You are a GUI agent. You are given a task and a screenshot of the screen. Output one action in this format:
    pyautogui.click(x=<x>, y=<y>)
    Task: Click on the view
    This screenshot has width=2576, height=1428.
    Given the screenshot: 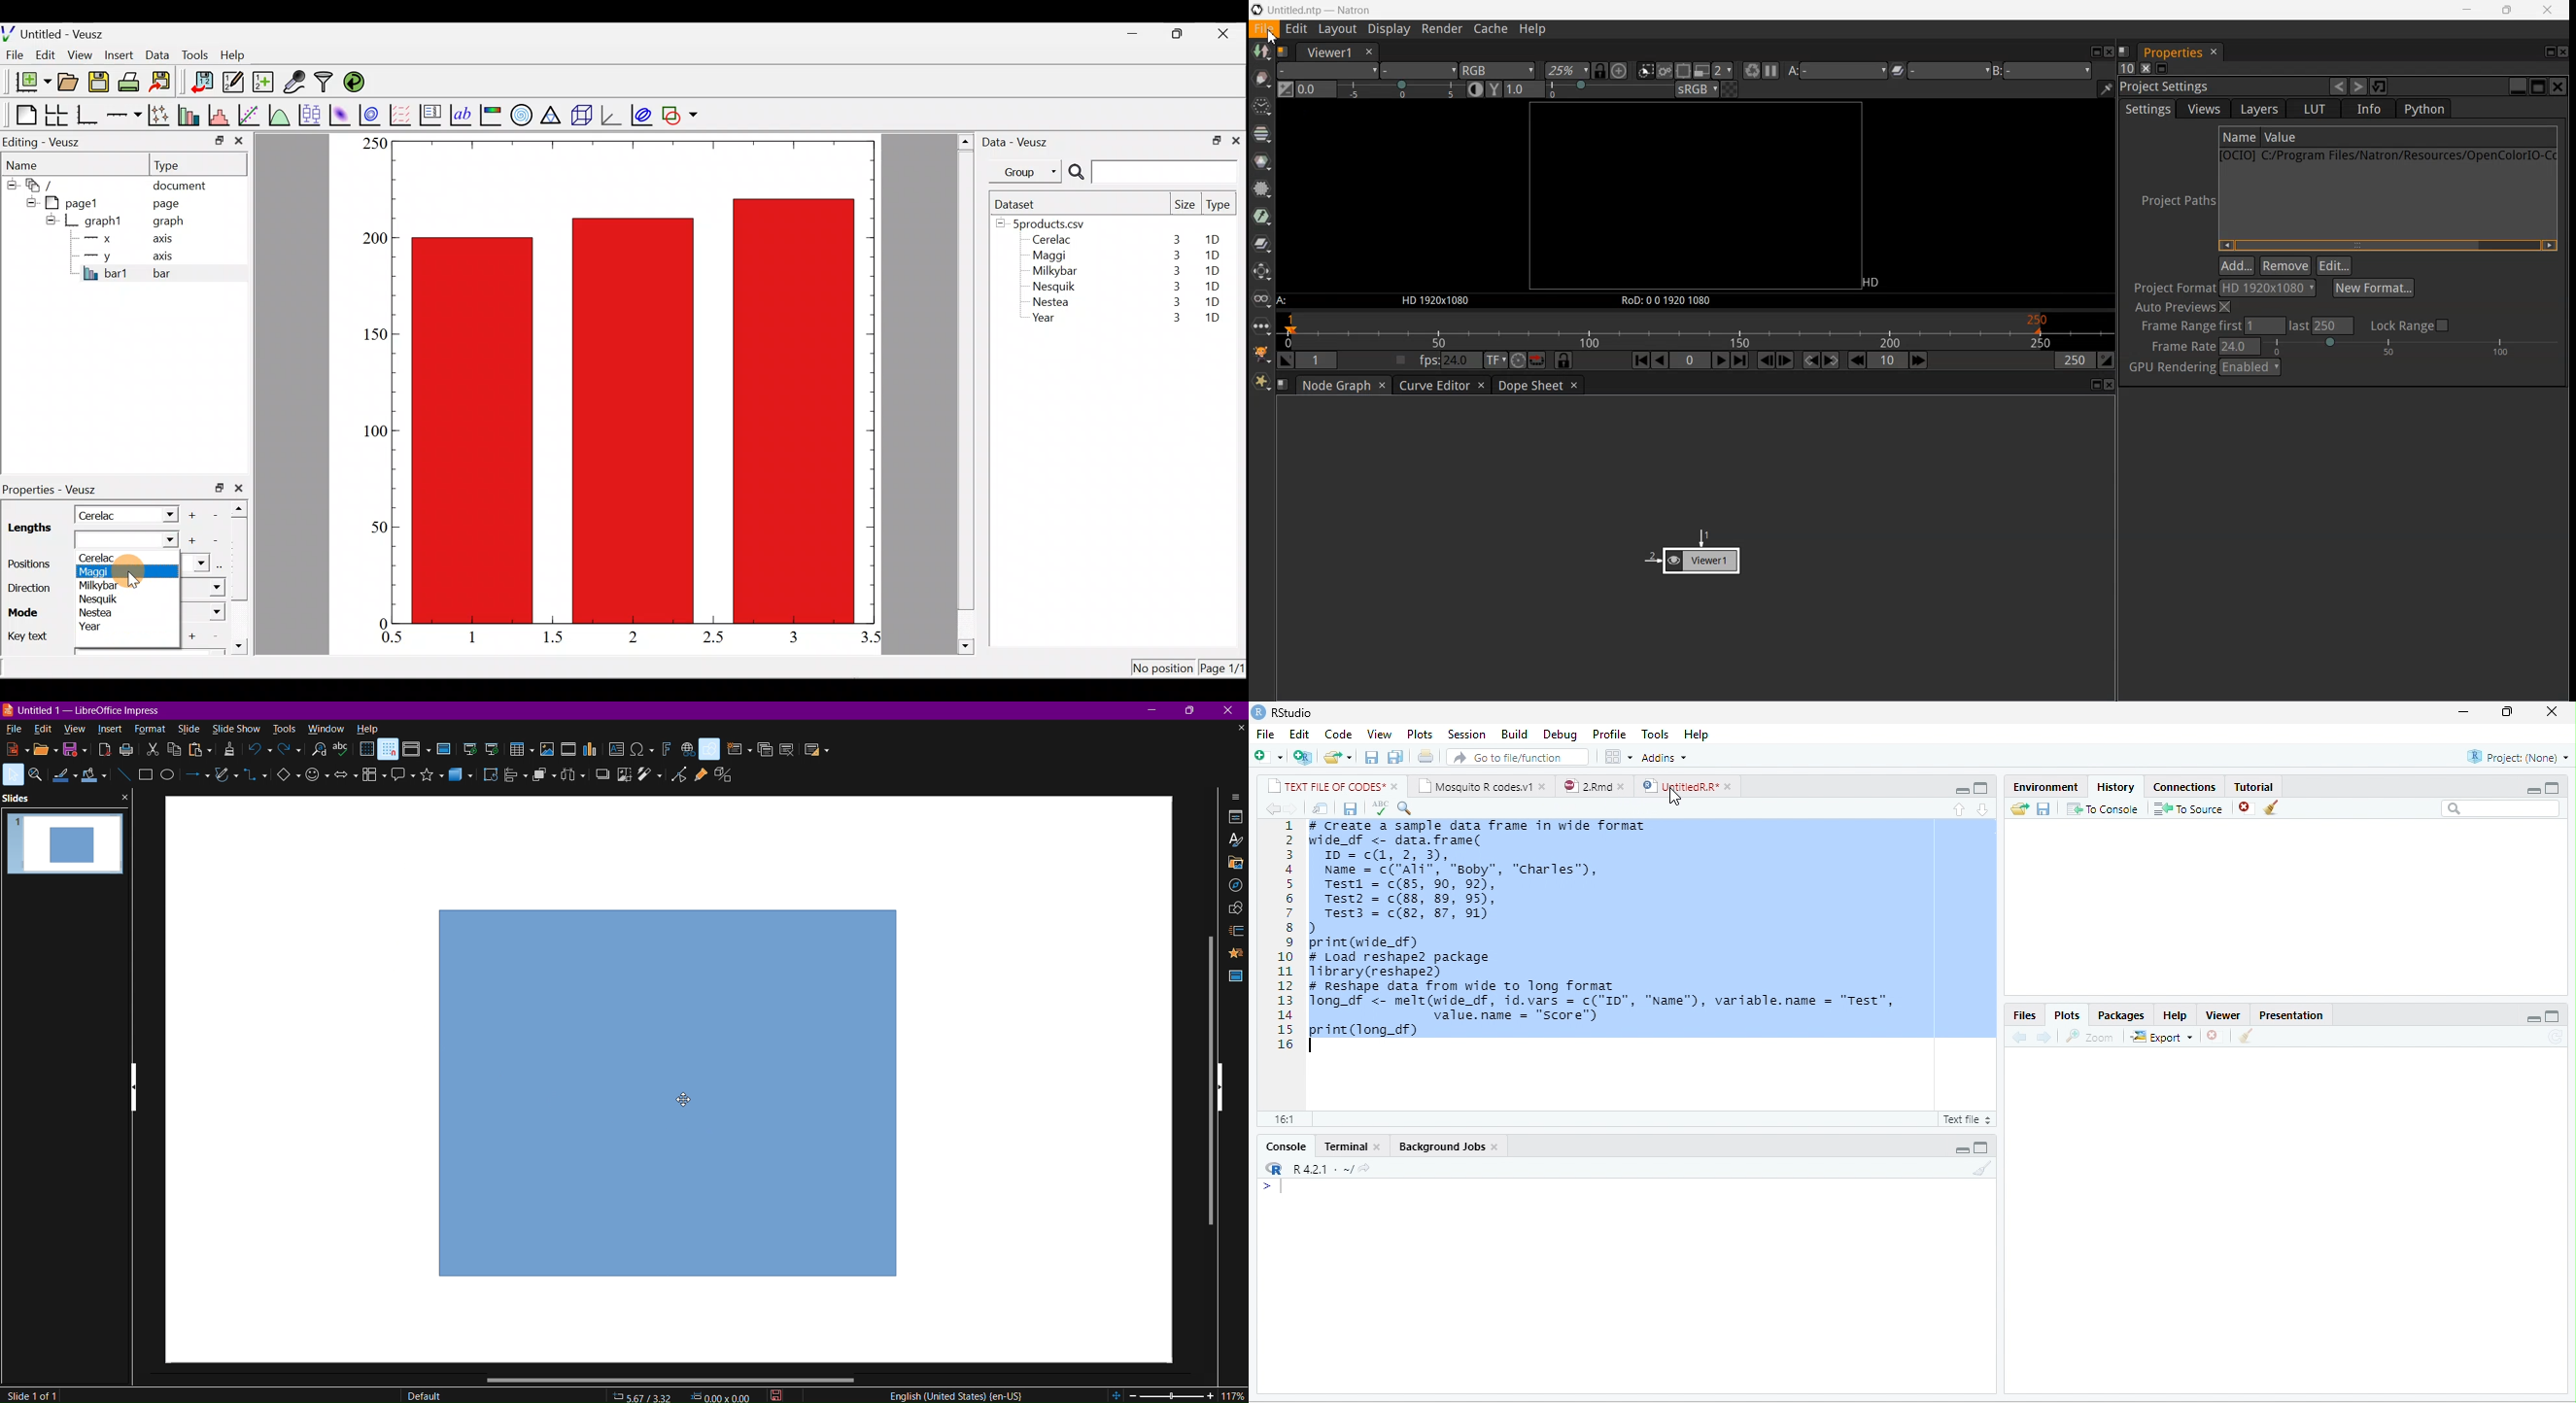 What is the action you would take?
    pyautogui.click(x=77, y=730)
    